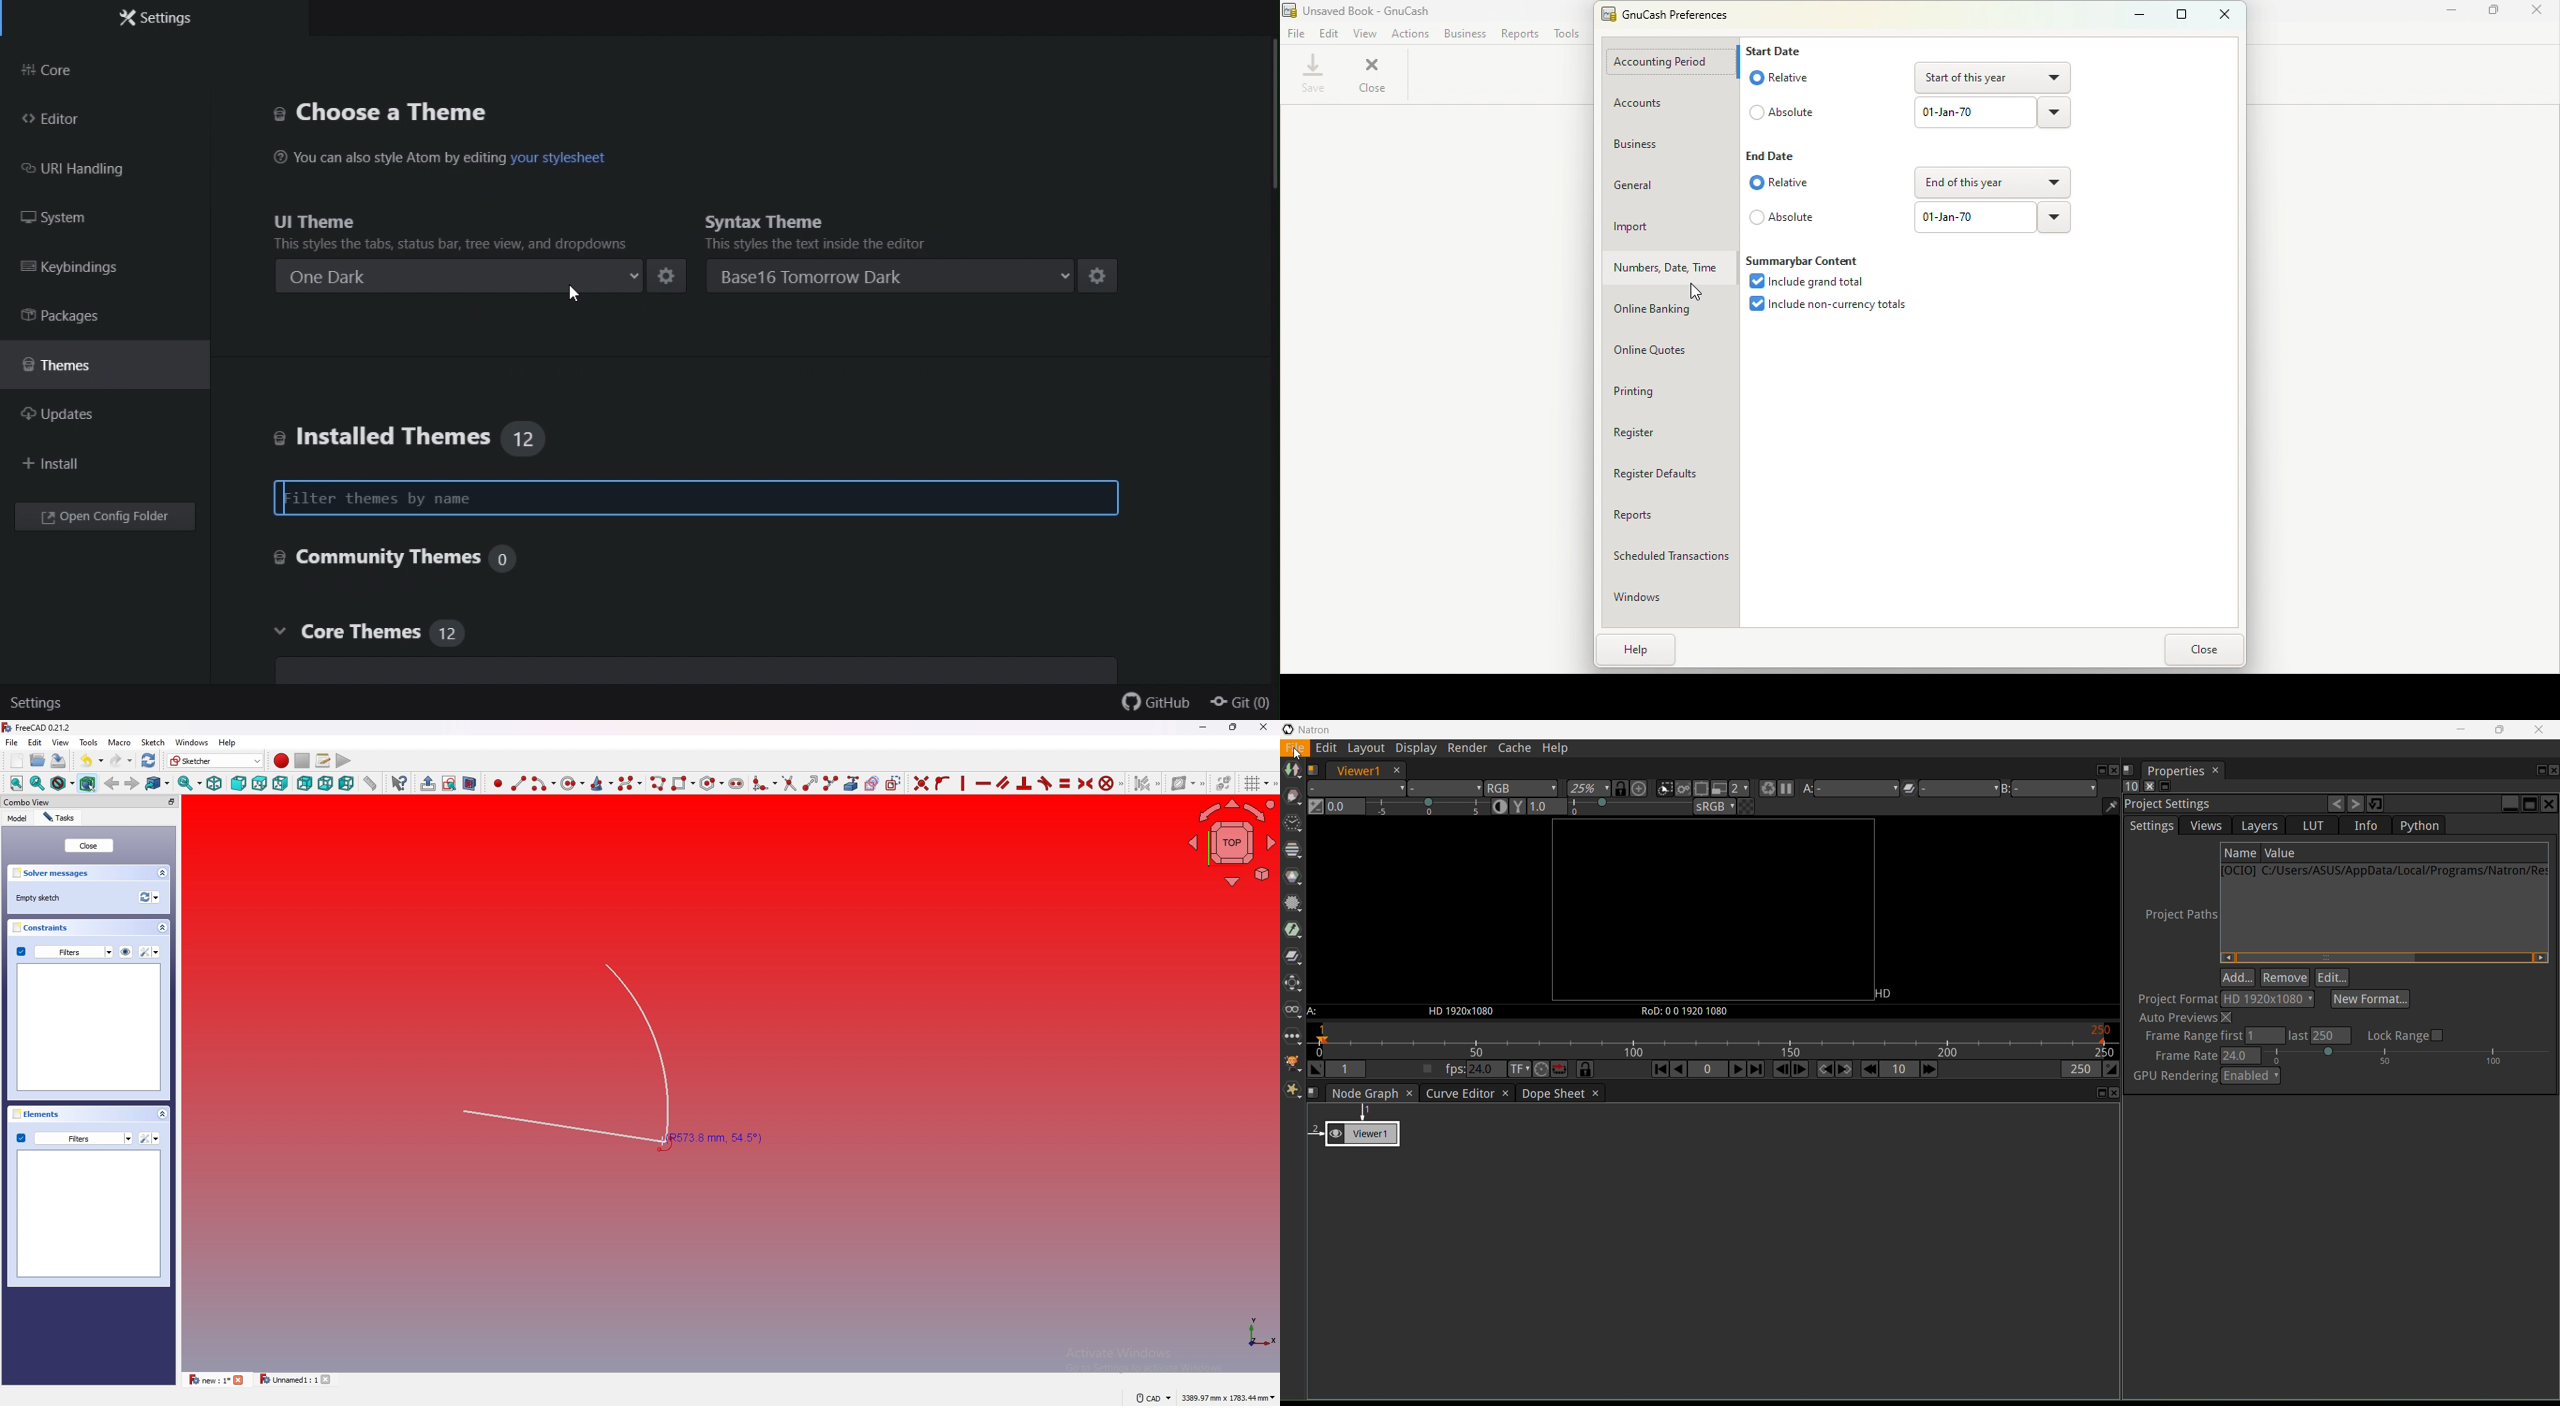  I want to click on minimize, so click(1203, 727).